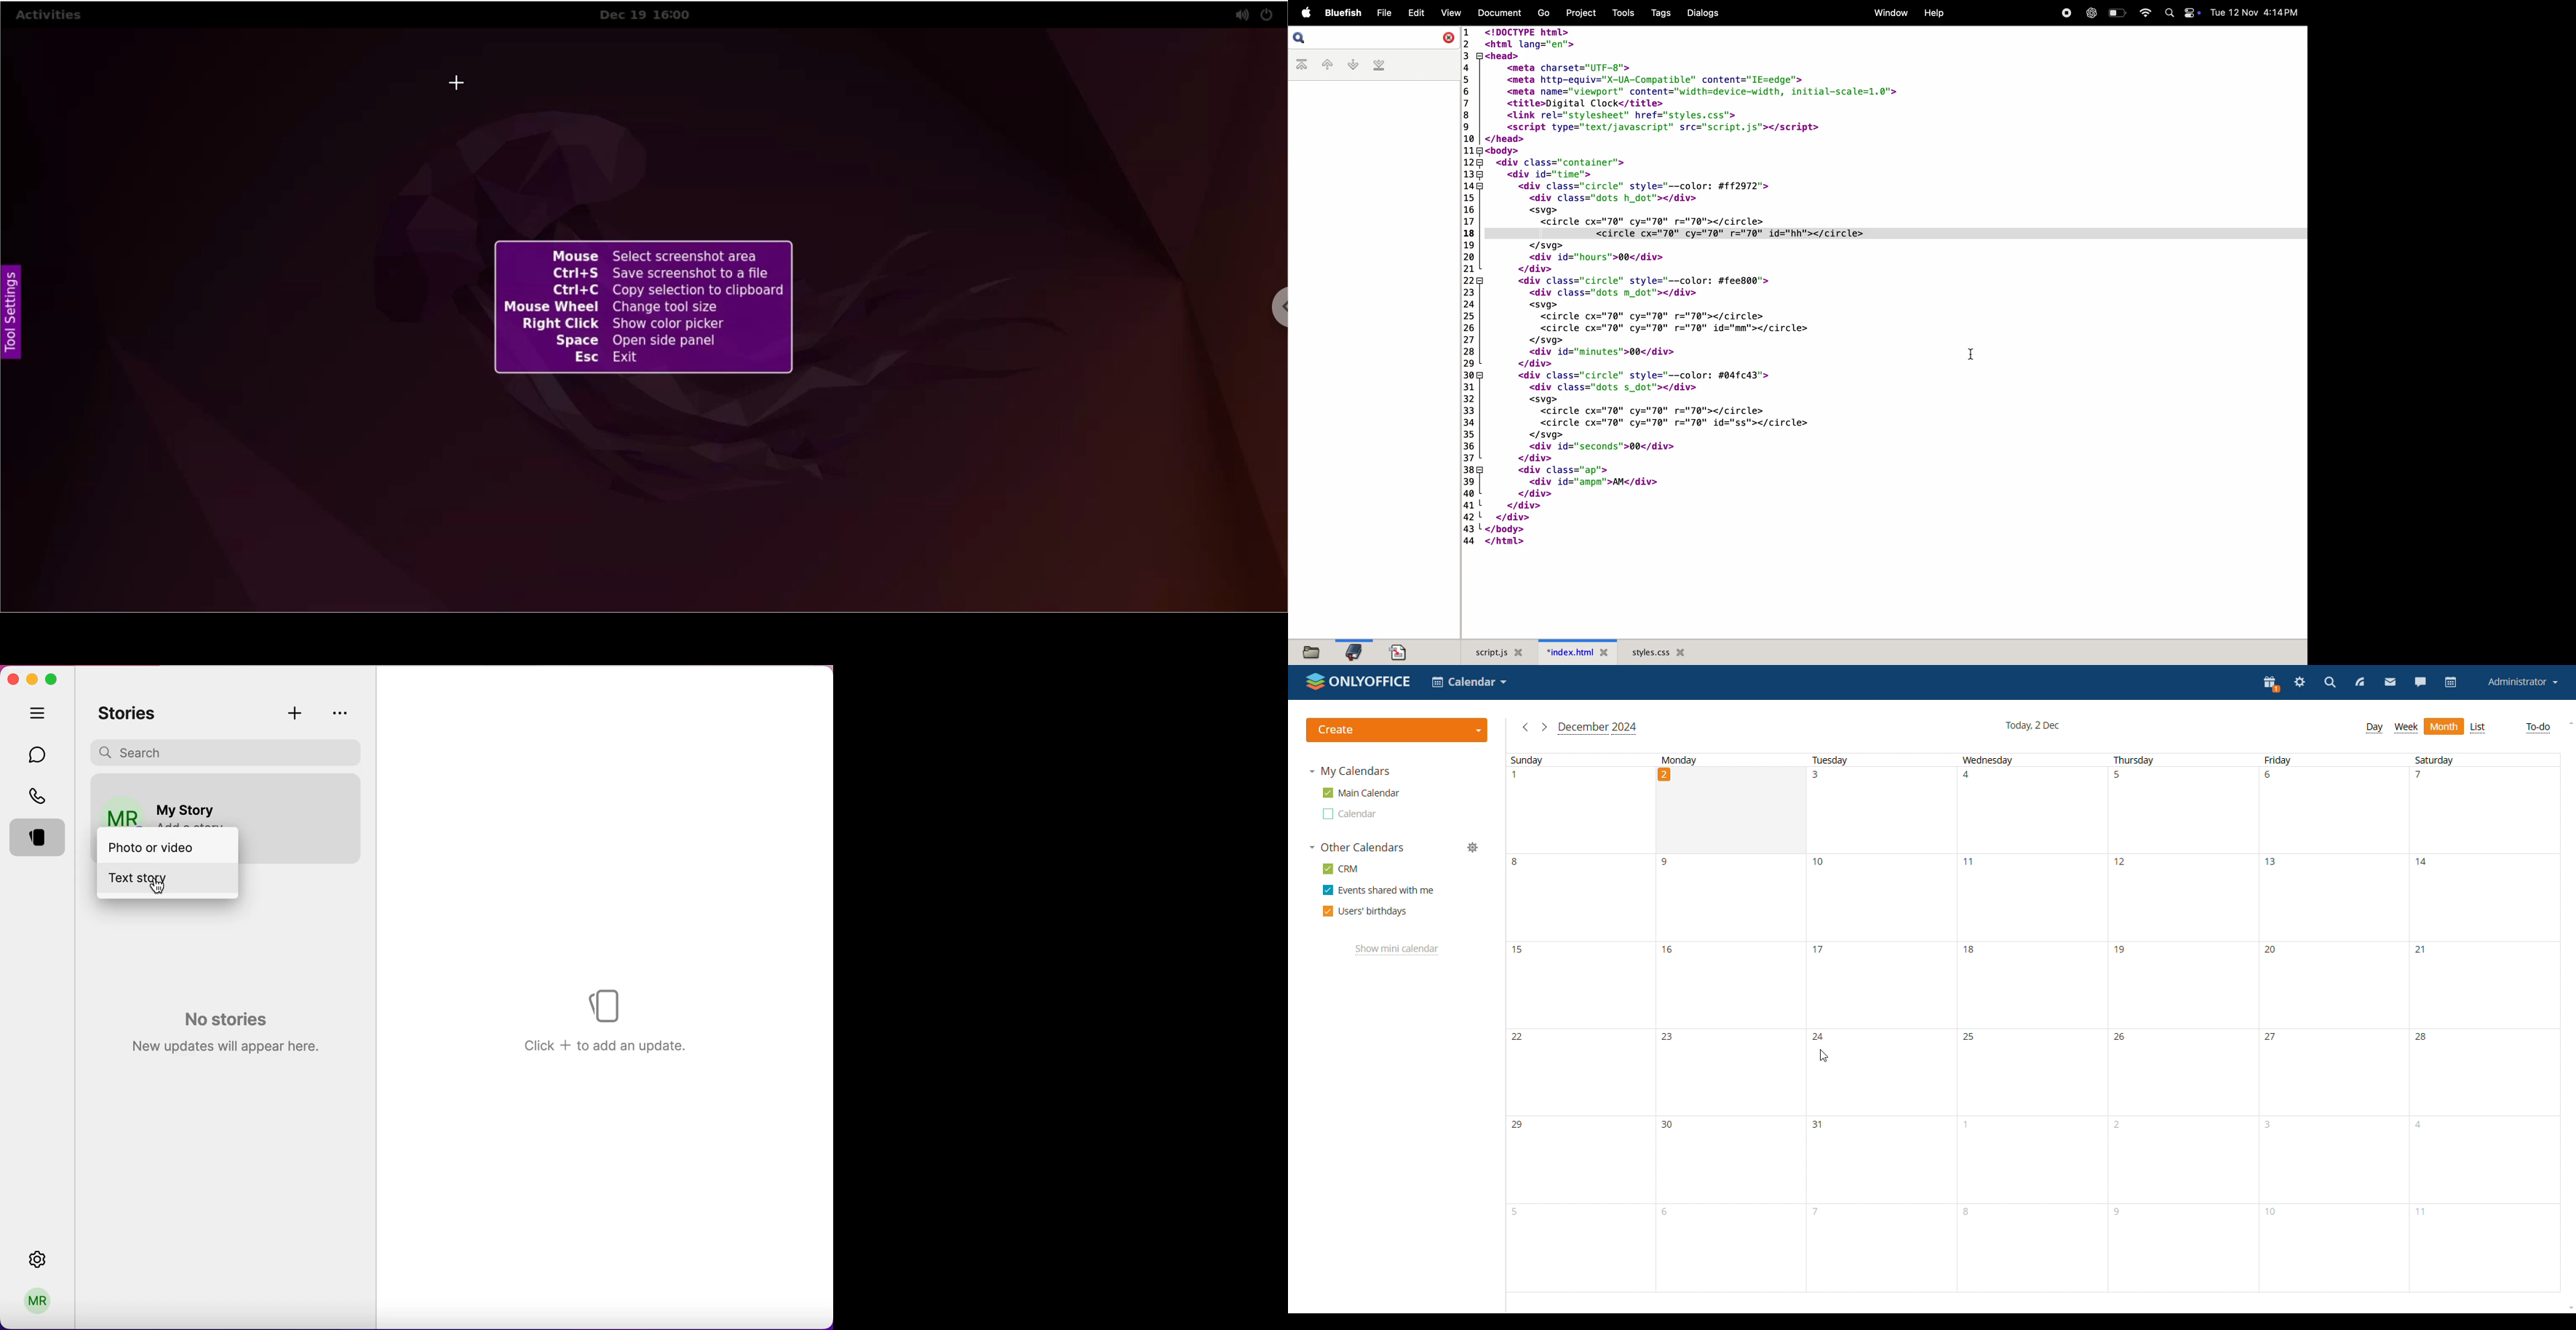  I want to click on Today, 2 Dec, so click(2036, 725).